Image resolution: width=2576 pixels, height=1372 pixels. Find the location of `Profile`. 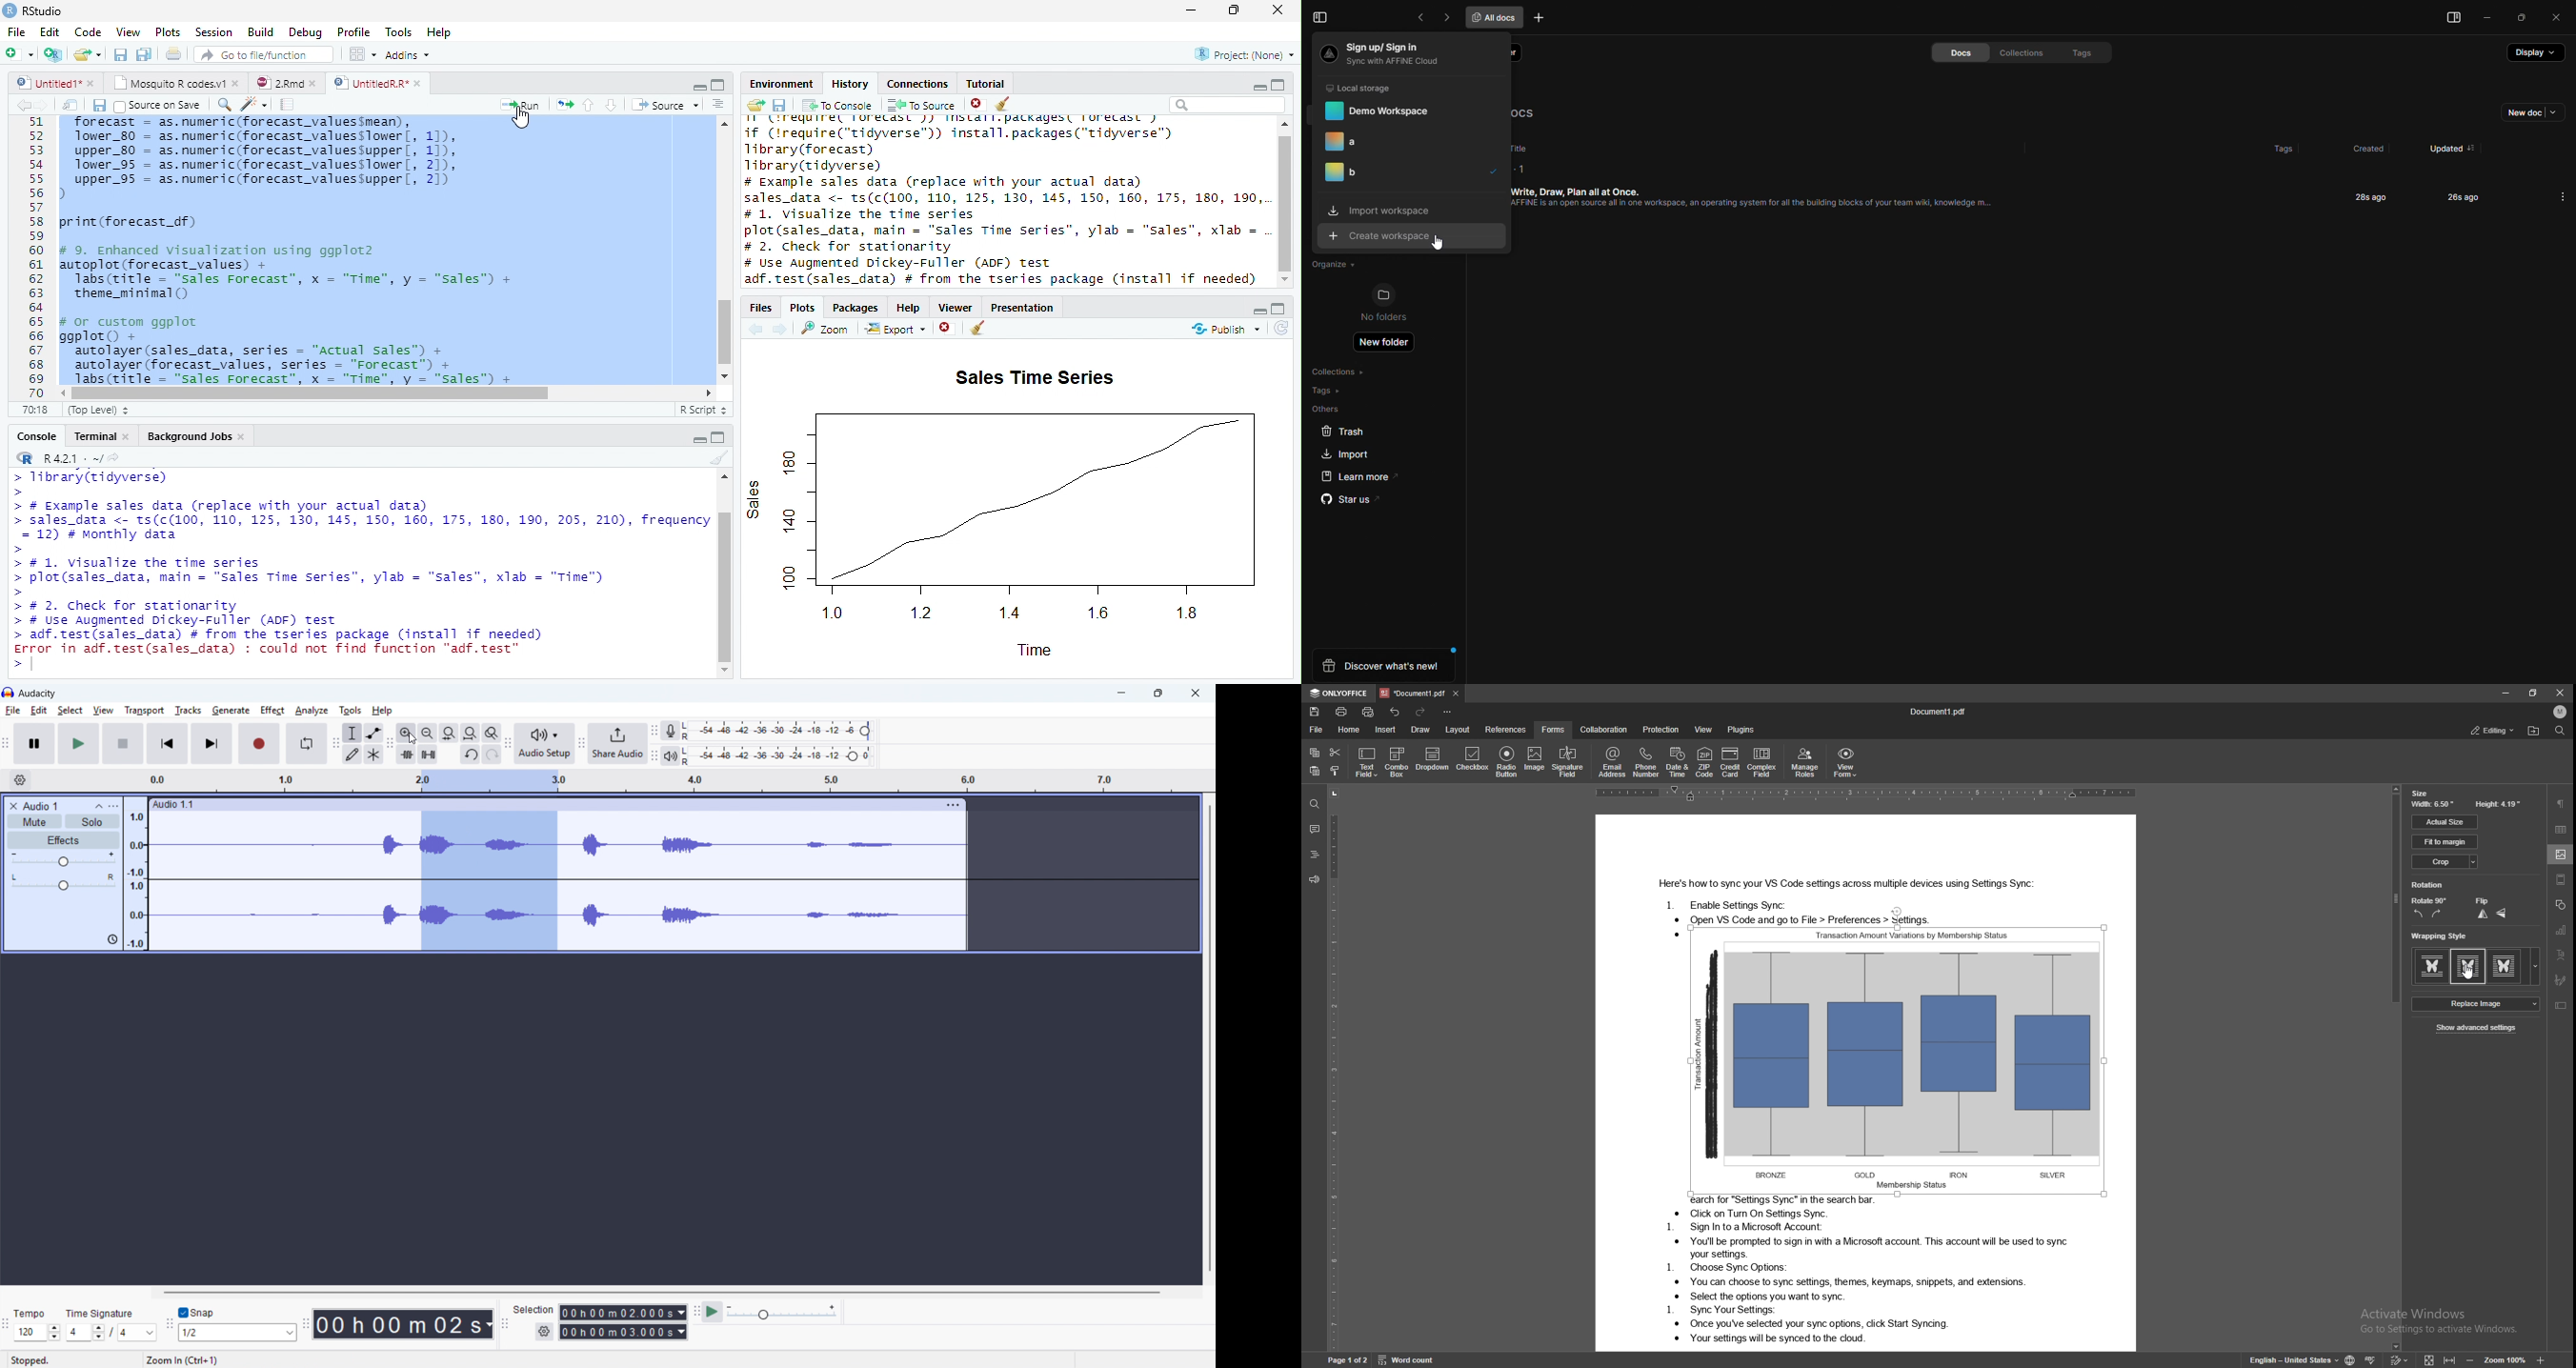

Profile is located at coordinates (354, 33).